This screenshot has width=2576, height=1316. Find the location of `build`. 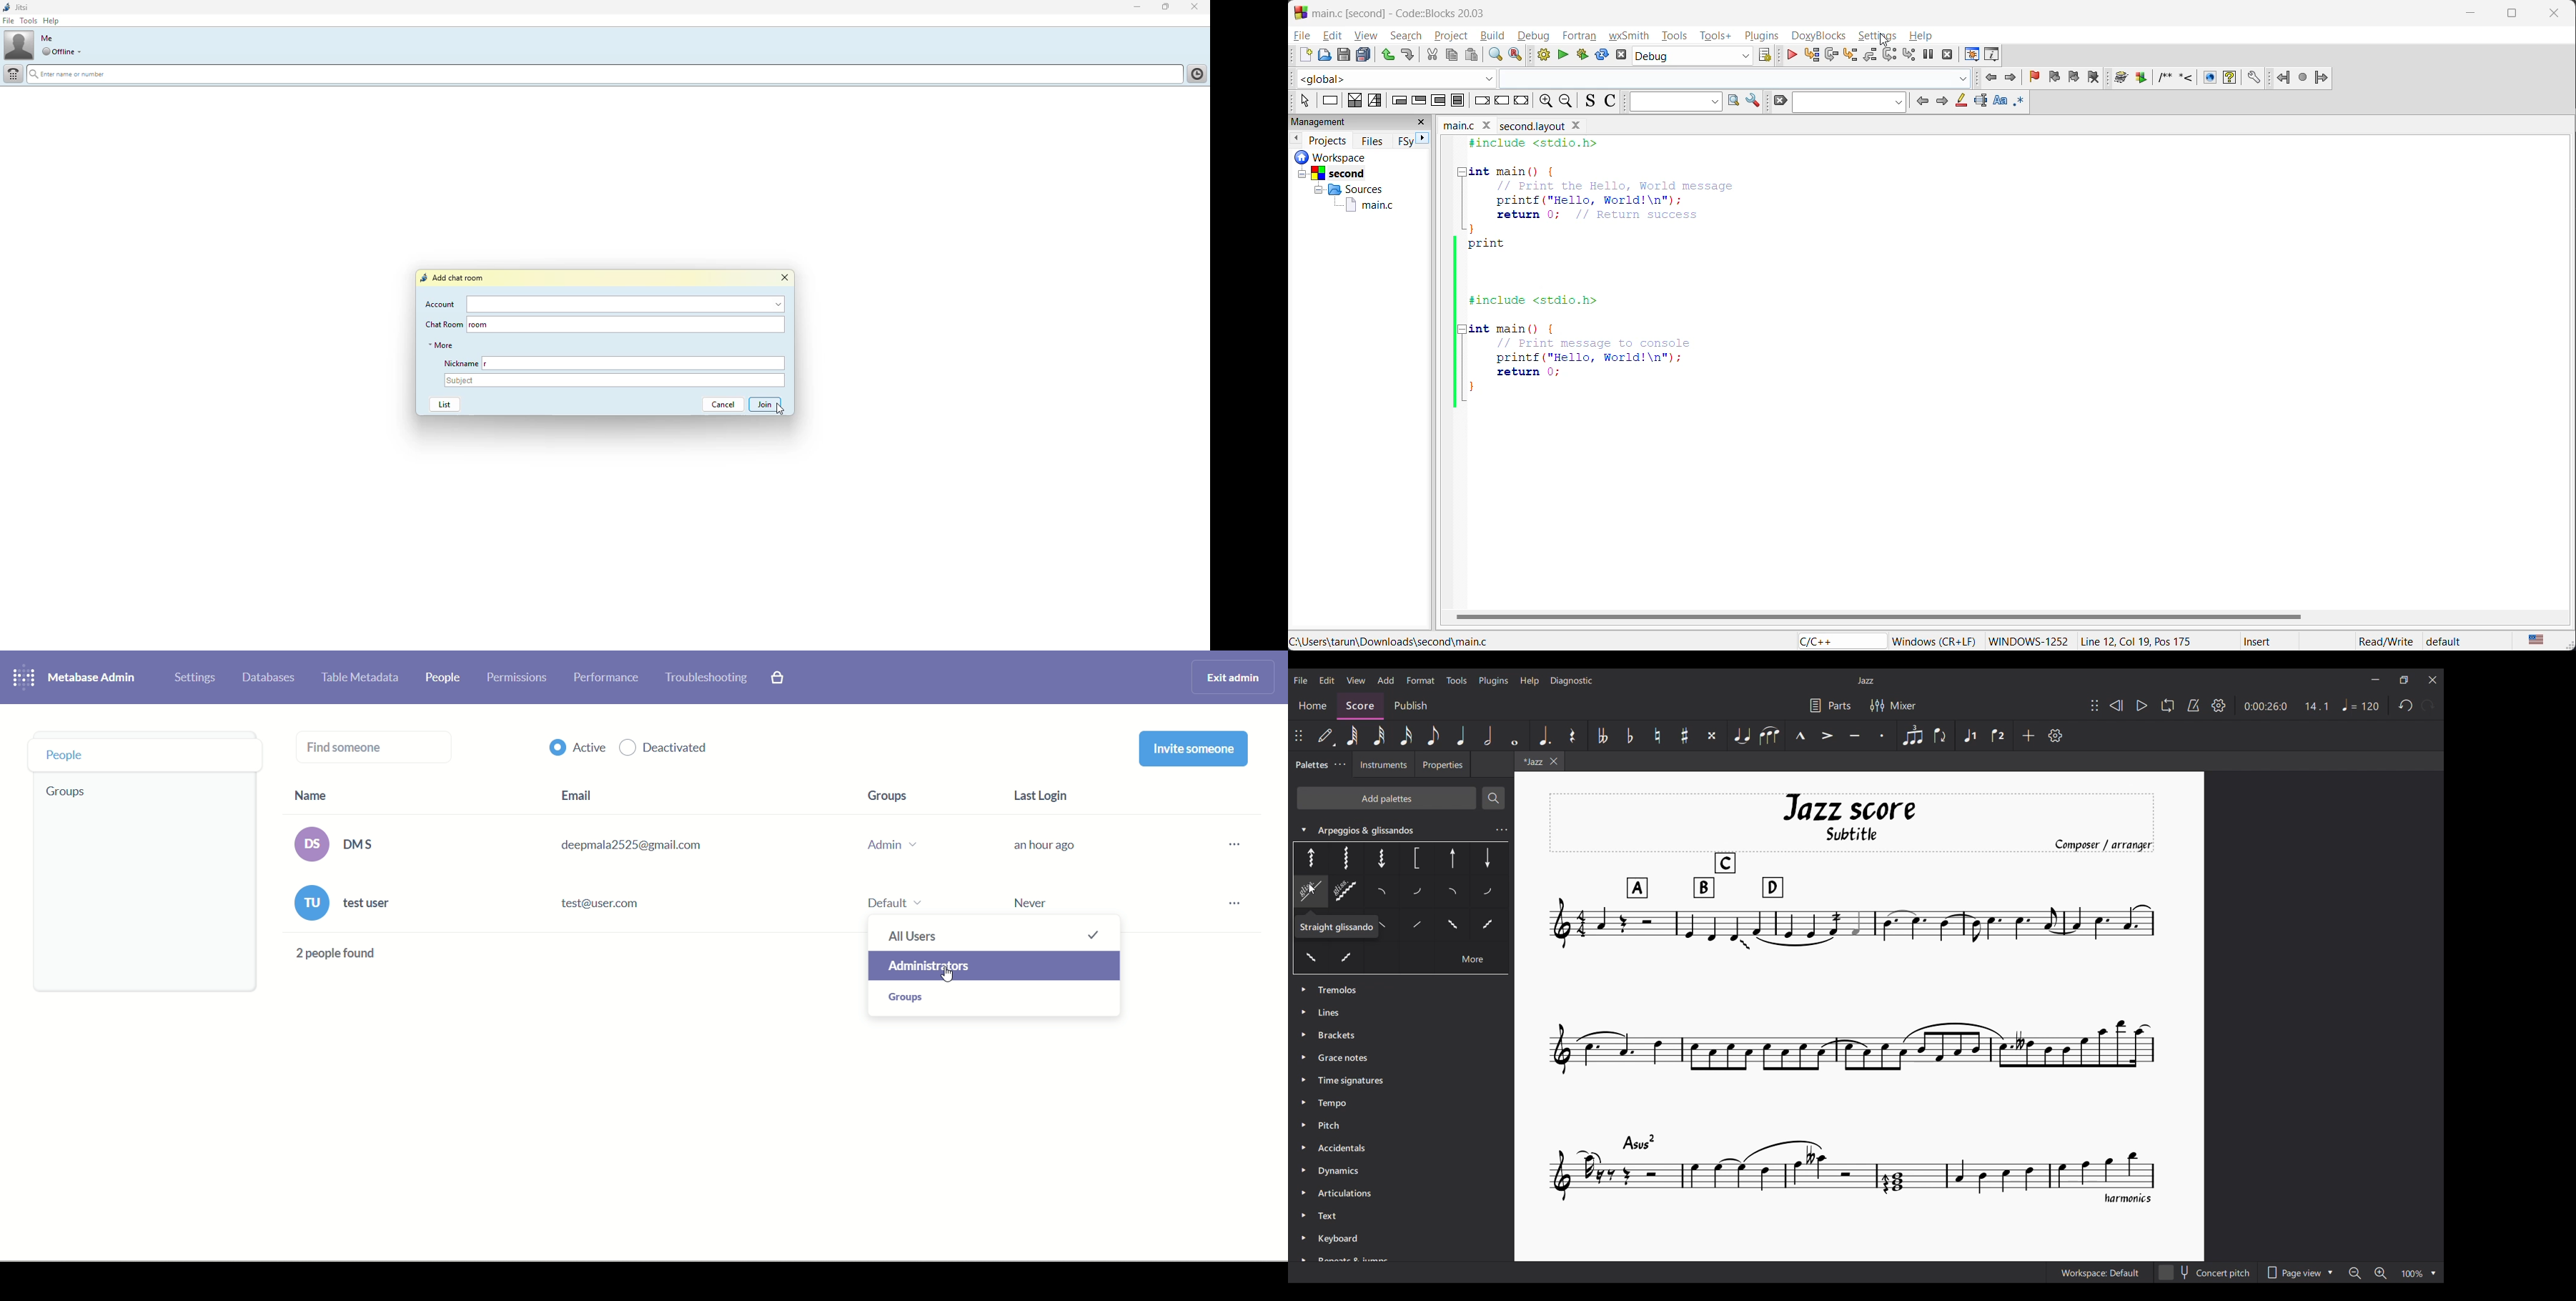

build is located at coordinates (1540, 54).